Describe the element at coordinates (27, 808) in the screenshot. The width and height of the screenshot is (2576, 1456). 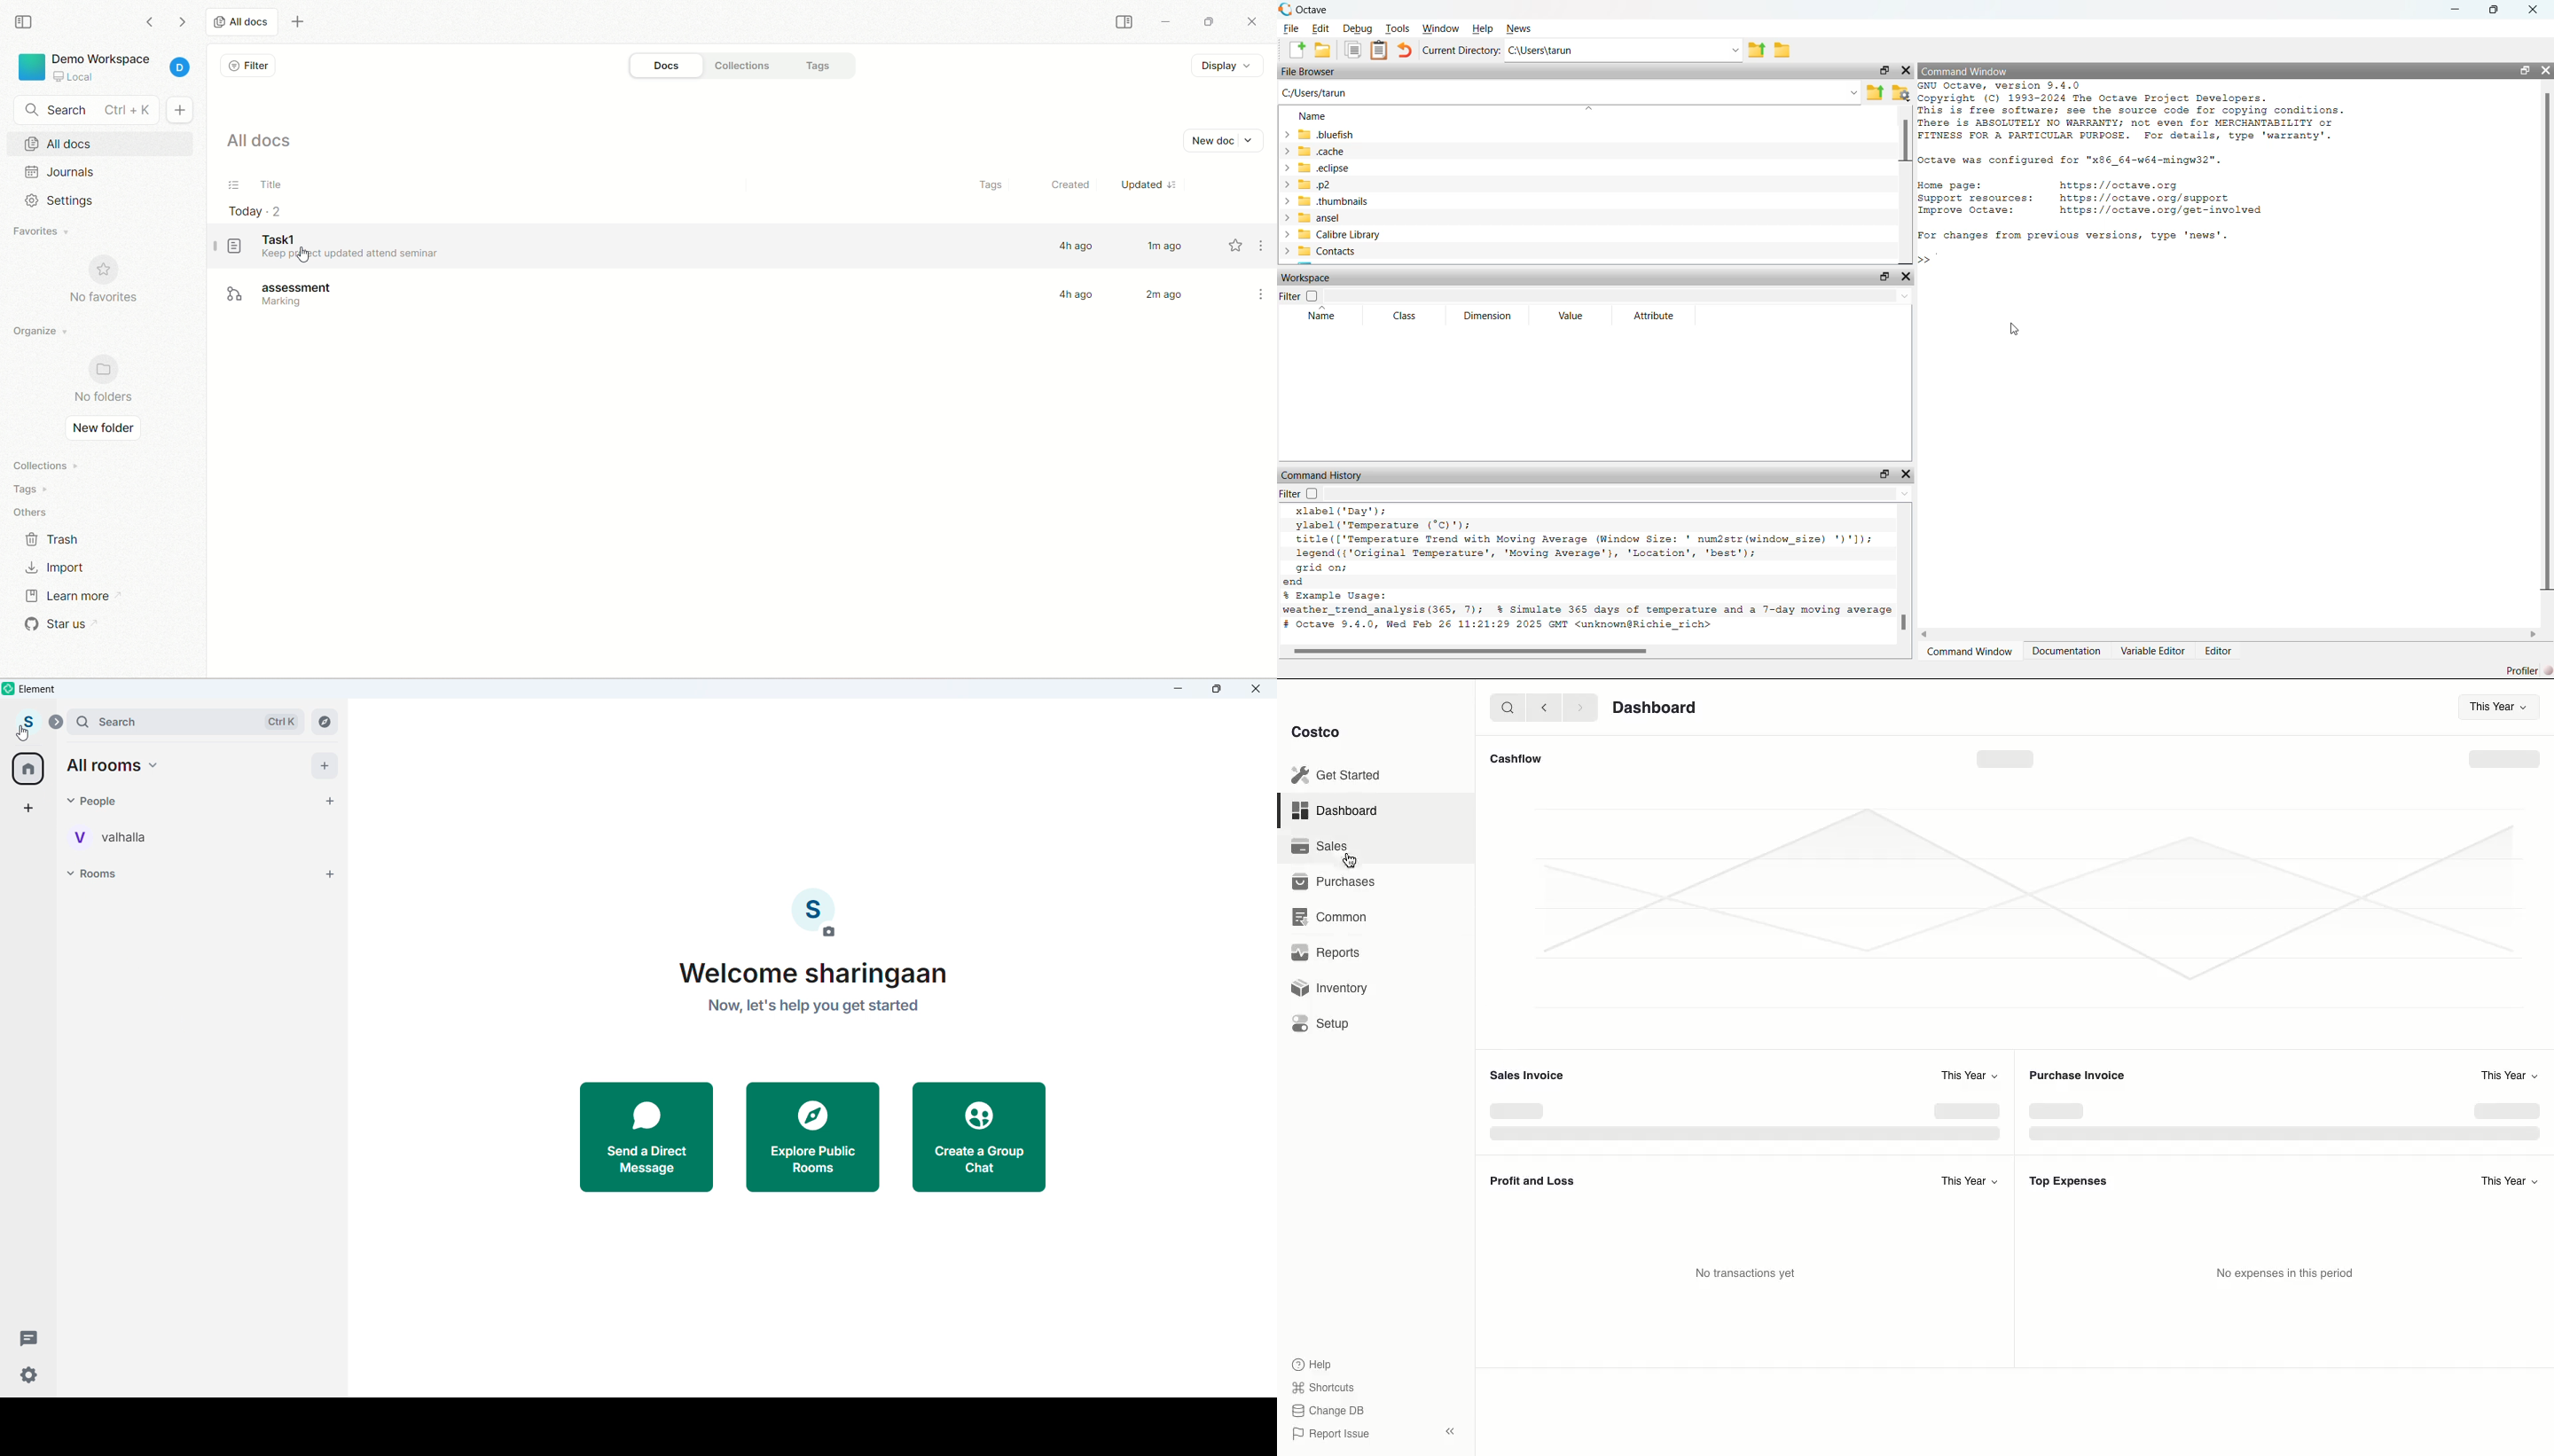
I see `Add space ` at that location.